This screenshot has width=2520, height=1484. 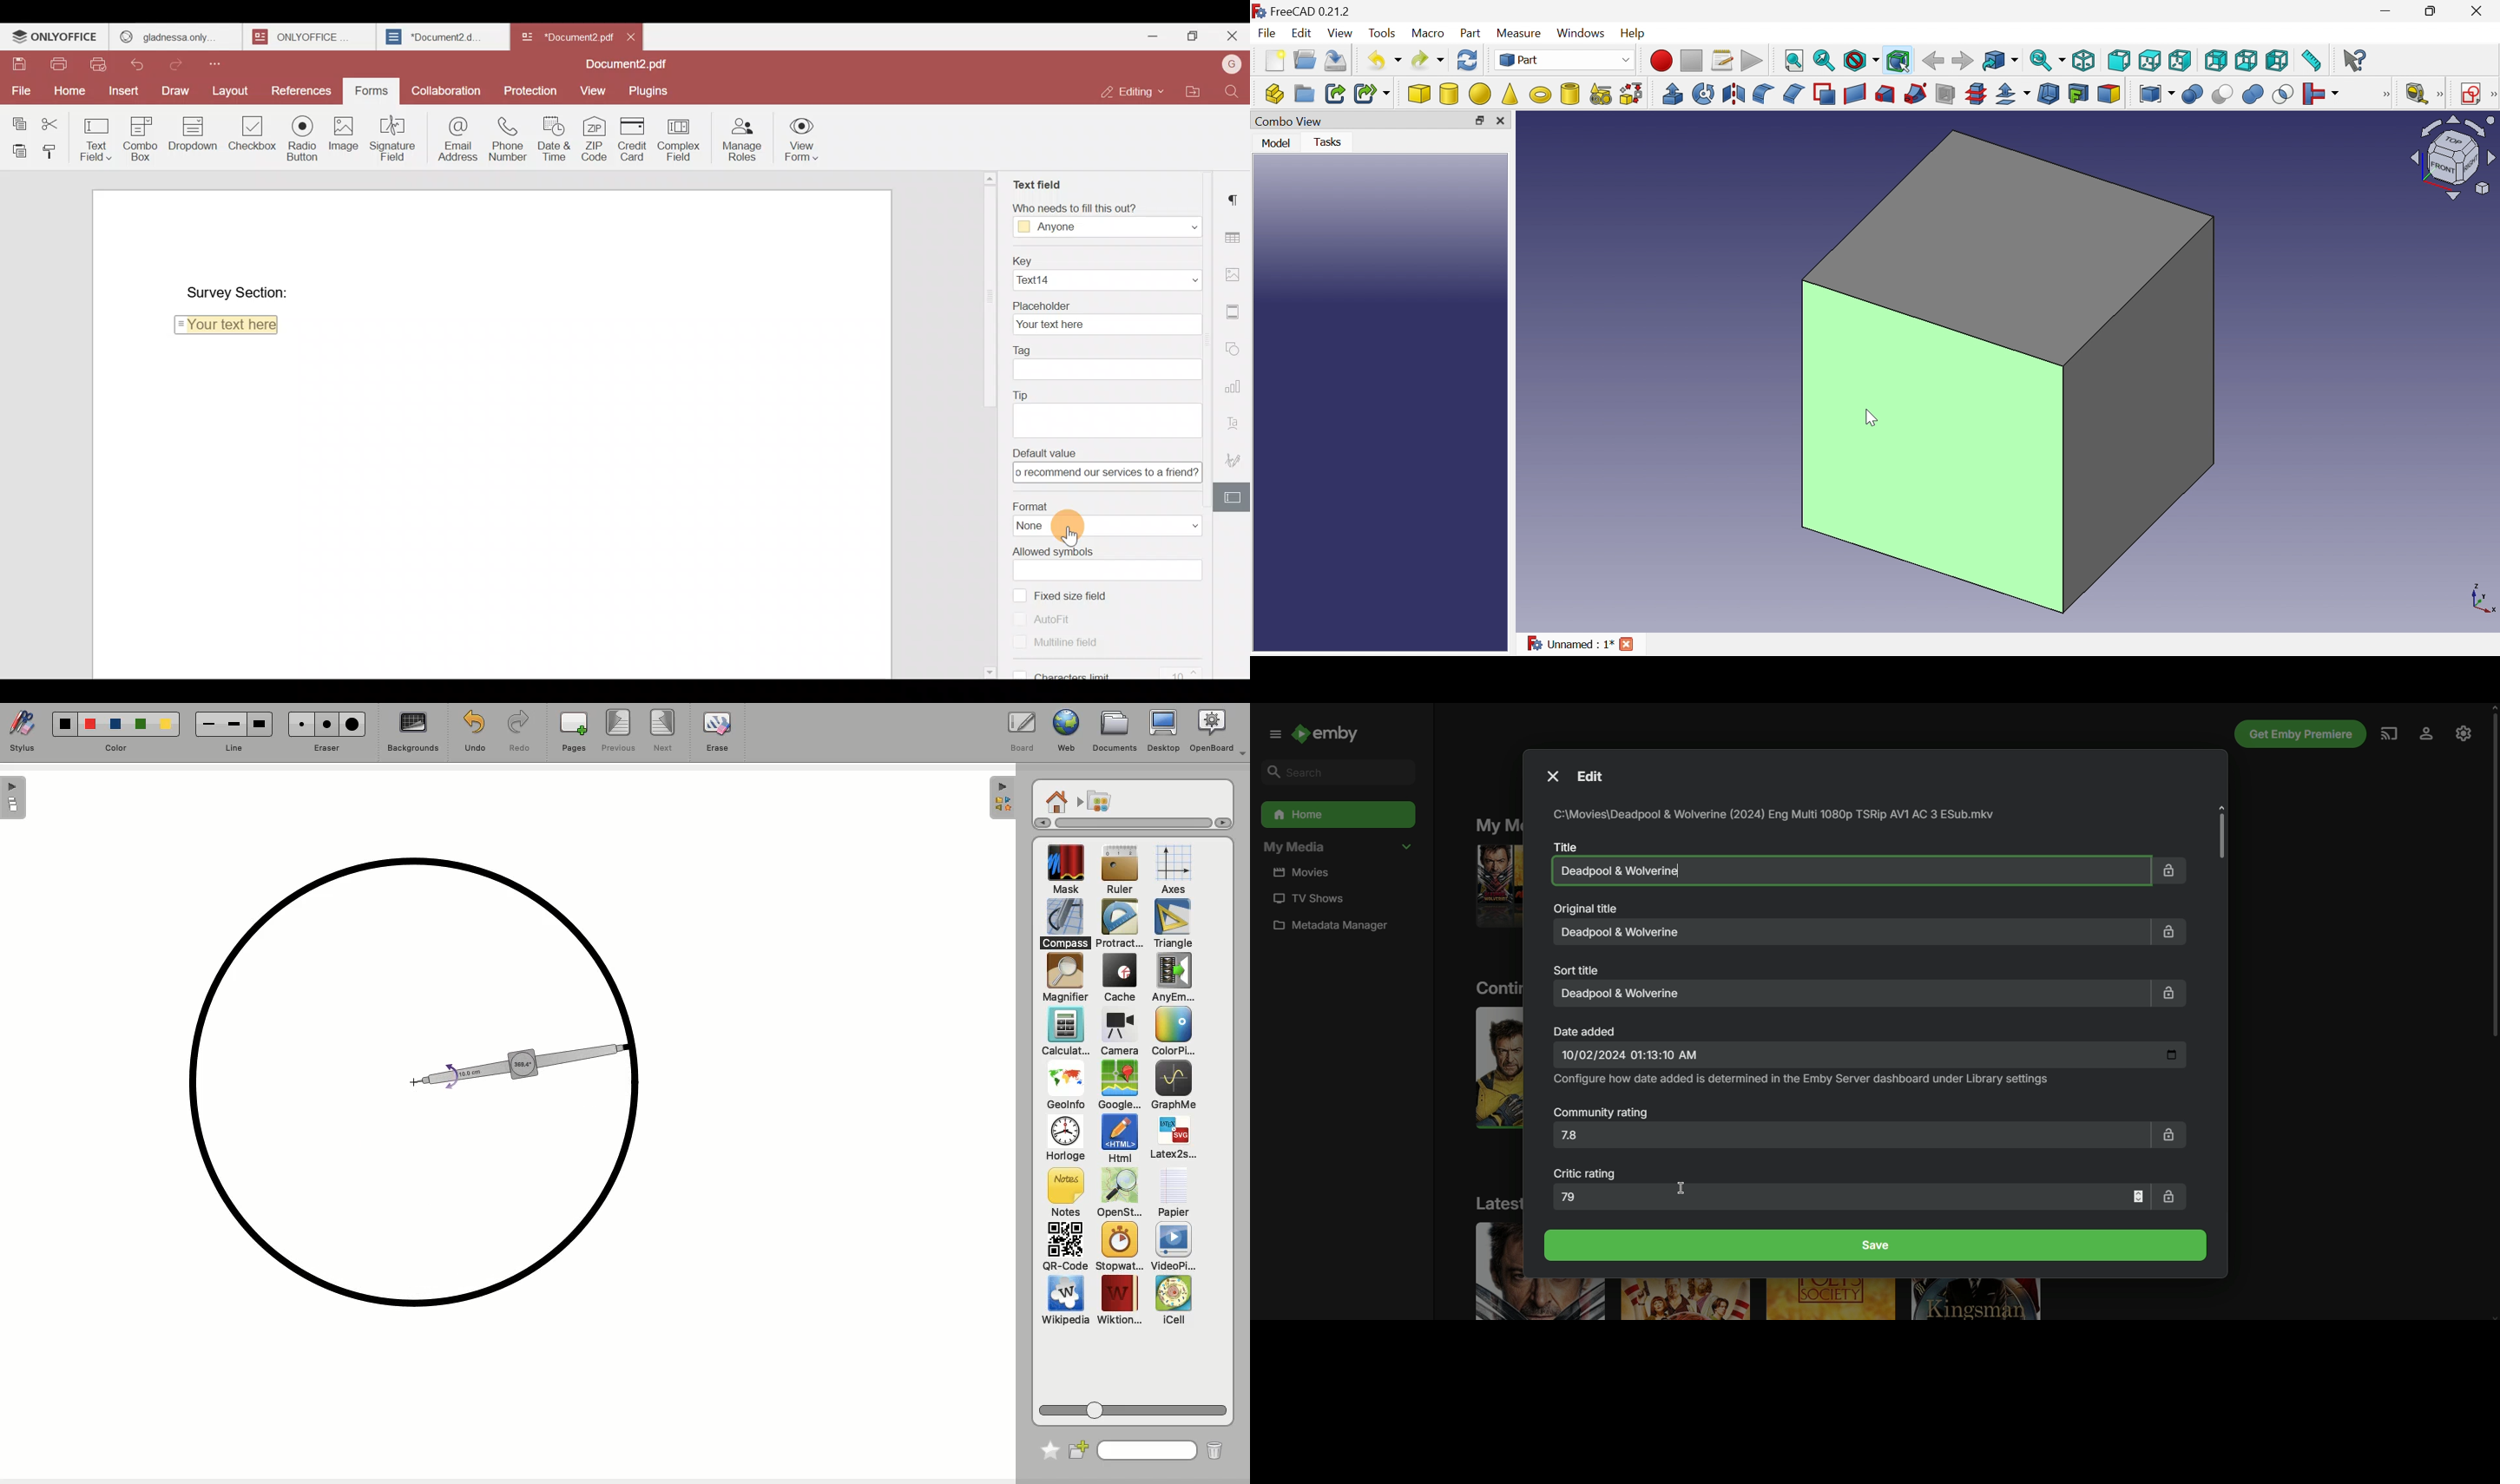 What do you see at coordinates (396, 137) in the screenshot?
I see `Signature field` at bounding box center [396, 137].